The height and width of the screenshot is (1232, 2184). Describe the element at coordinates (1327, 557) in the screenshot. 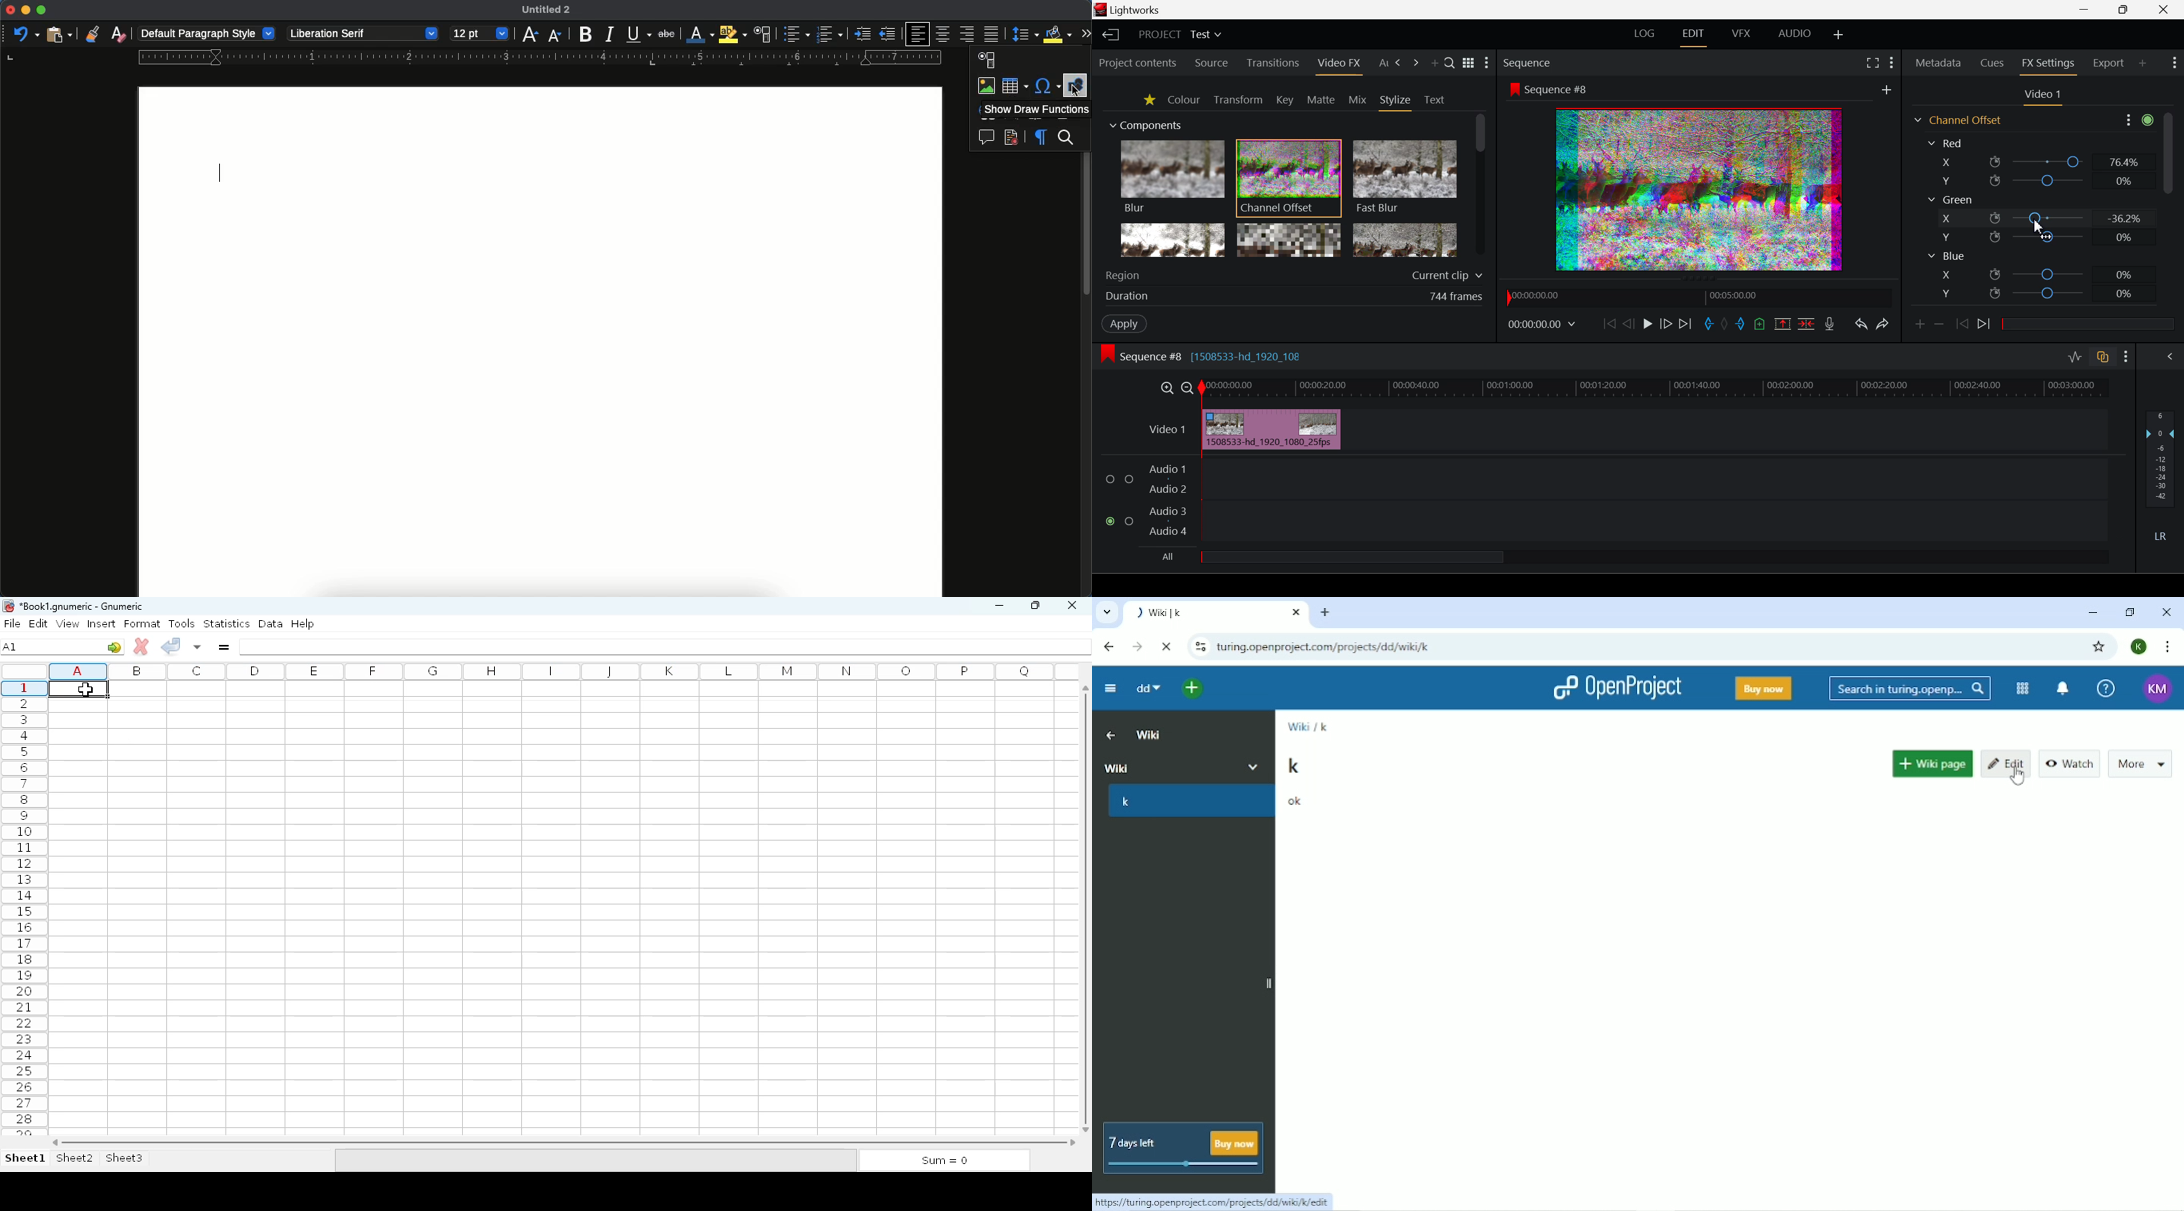

I see `all` at that location.